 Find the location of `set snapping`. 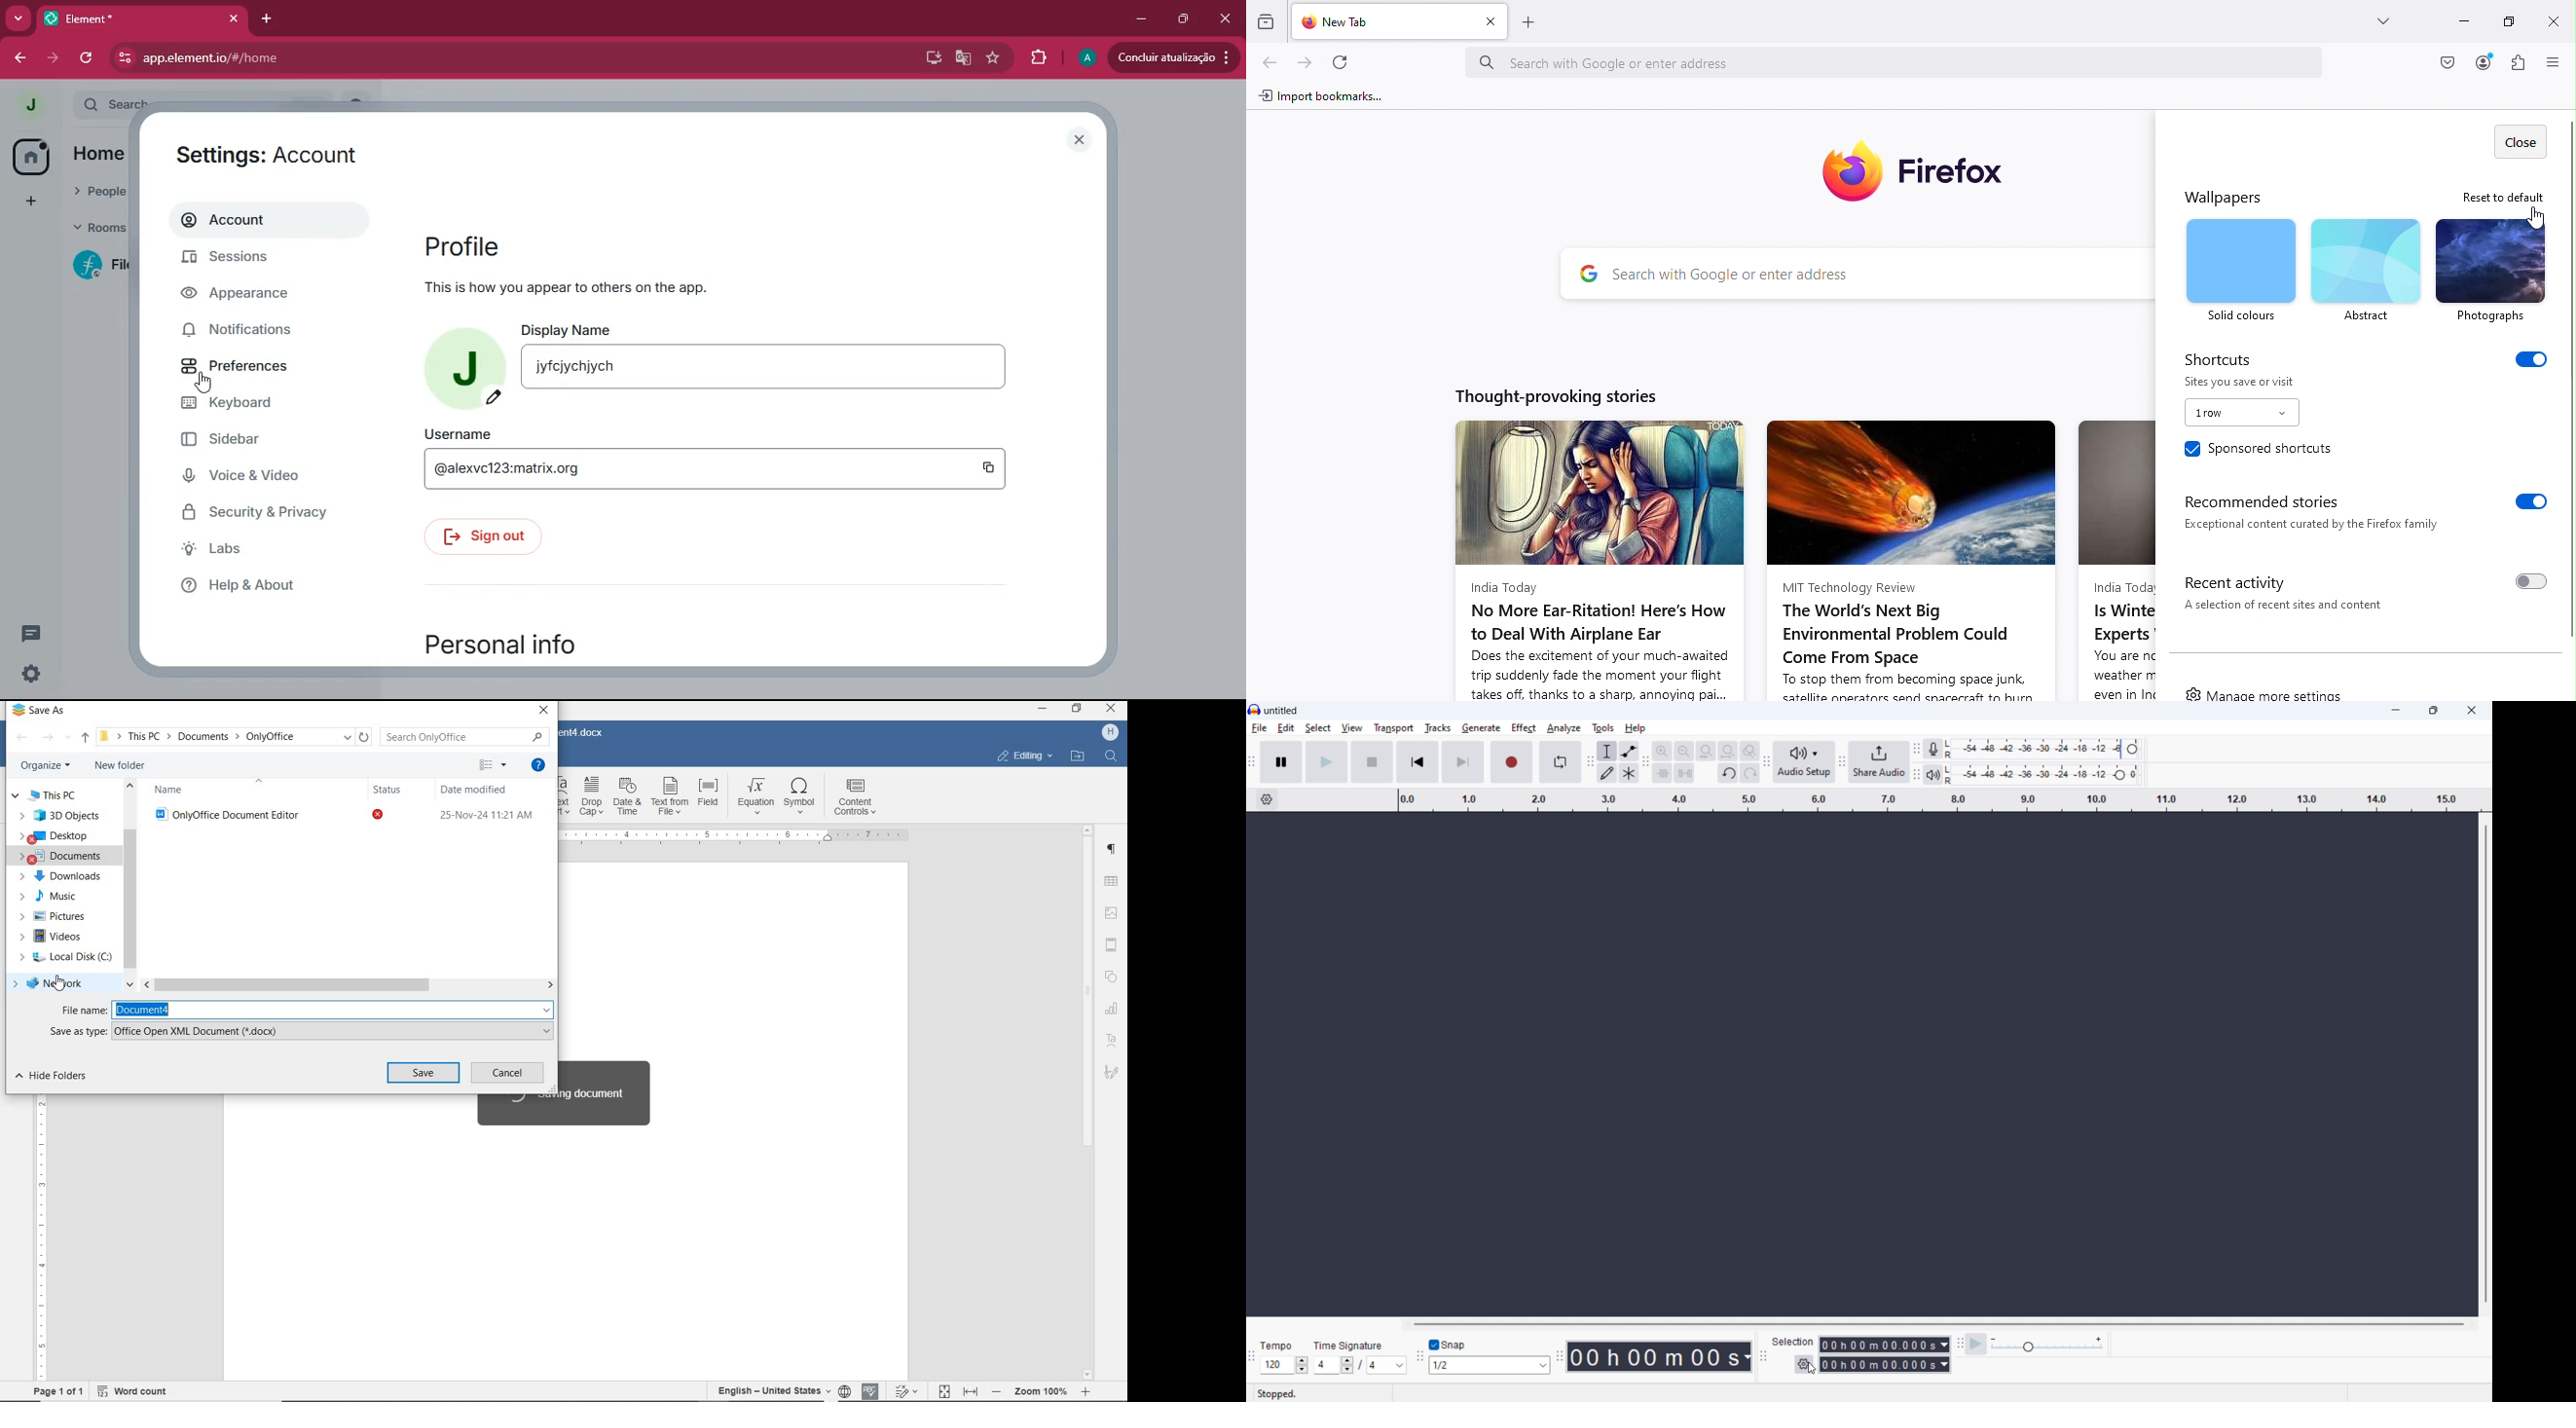

set snapping is located at coordinates (1490, 1364).